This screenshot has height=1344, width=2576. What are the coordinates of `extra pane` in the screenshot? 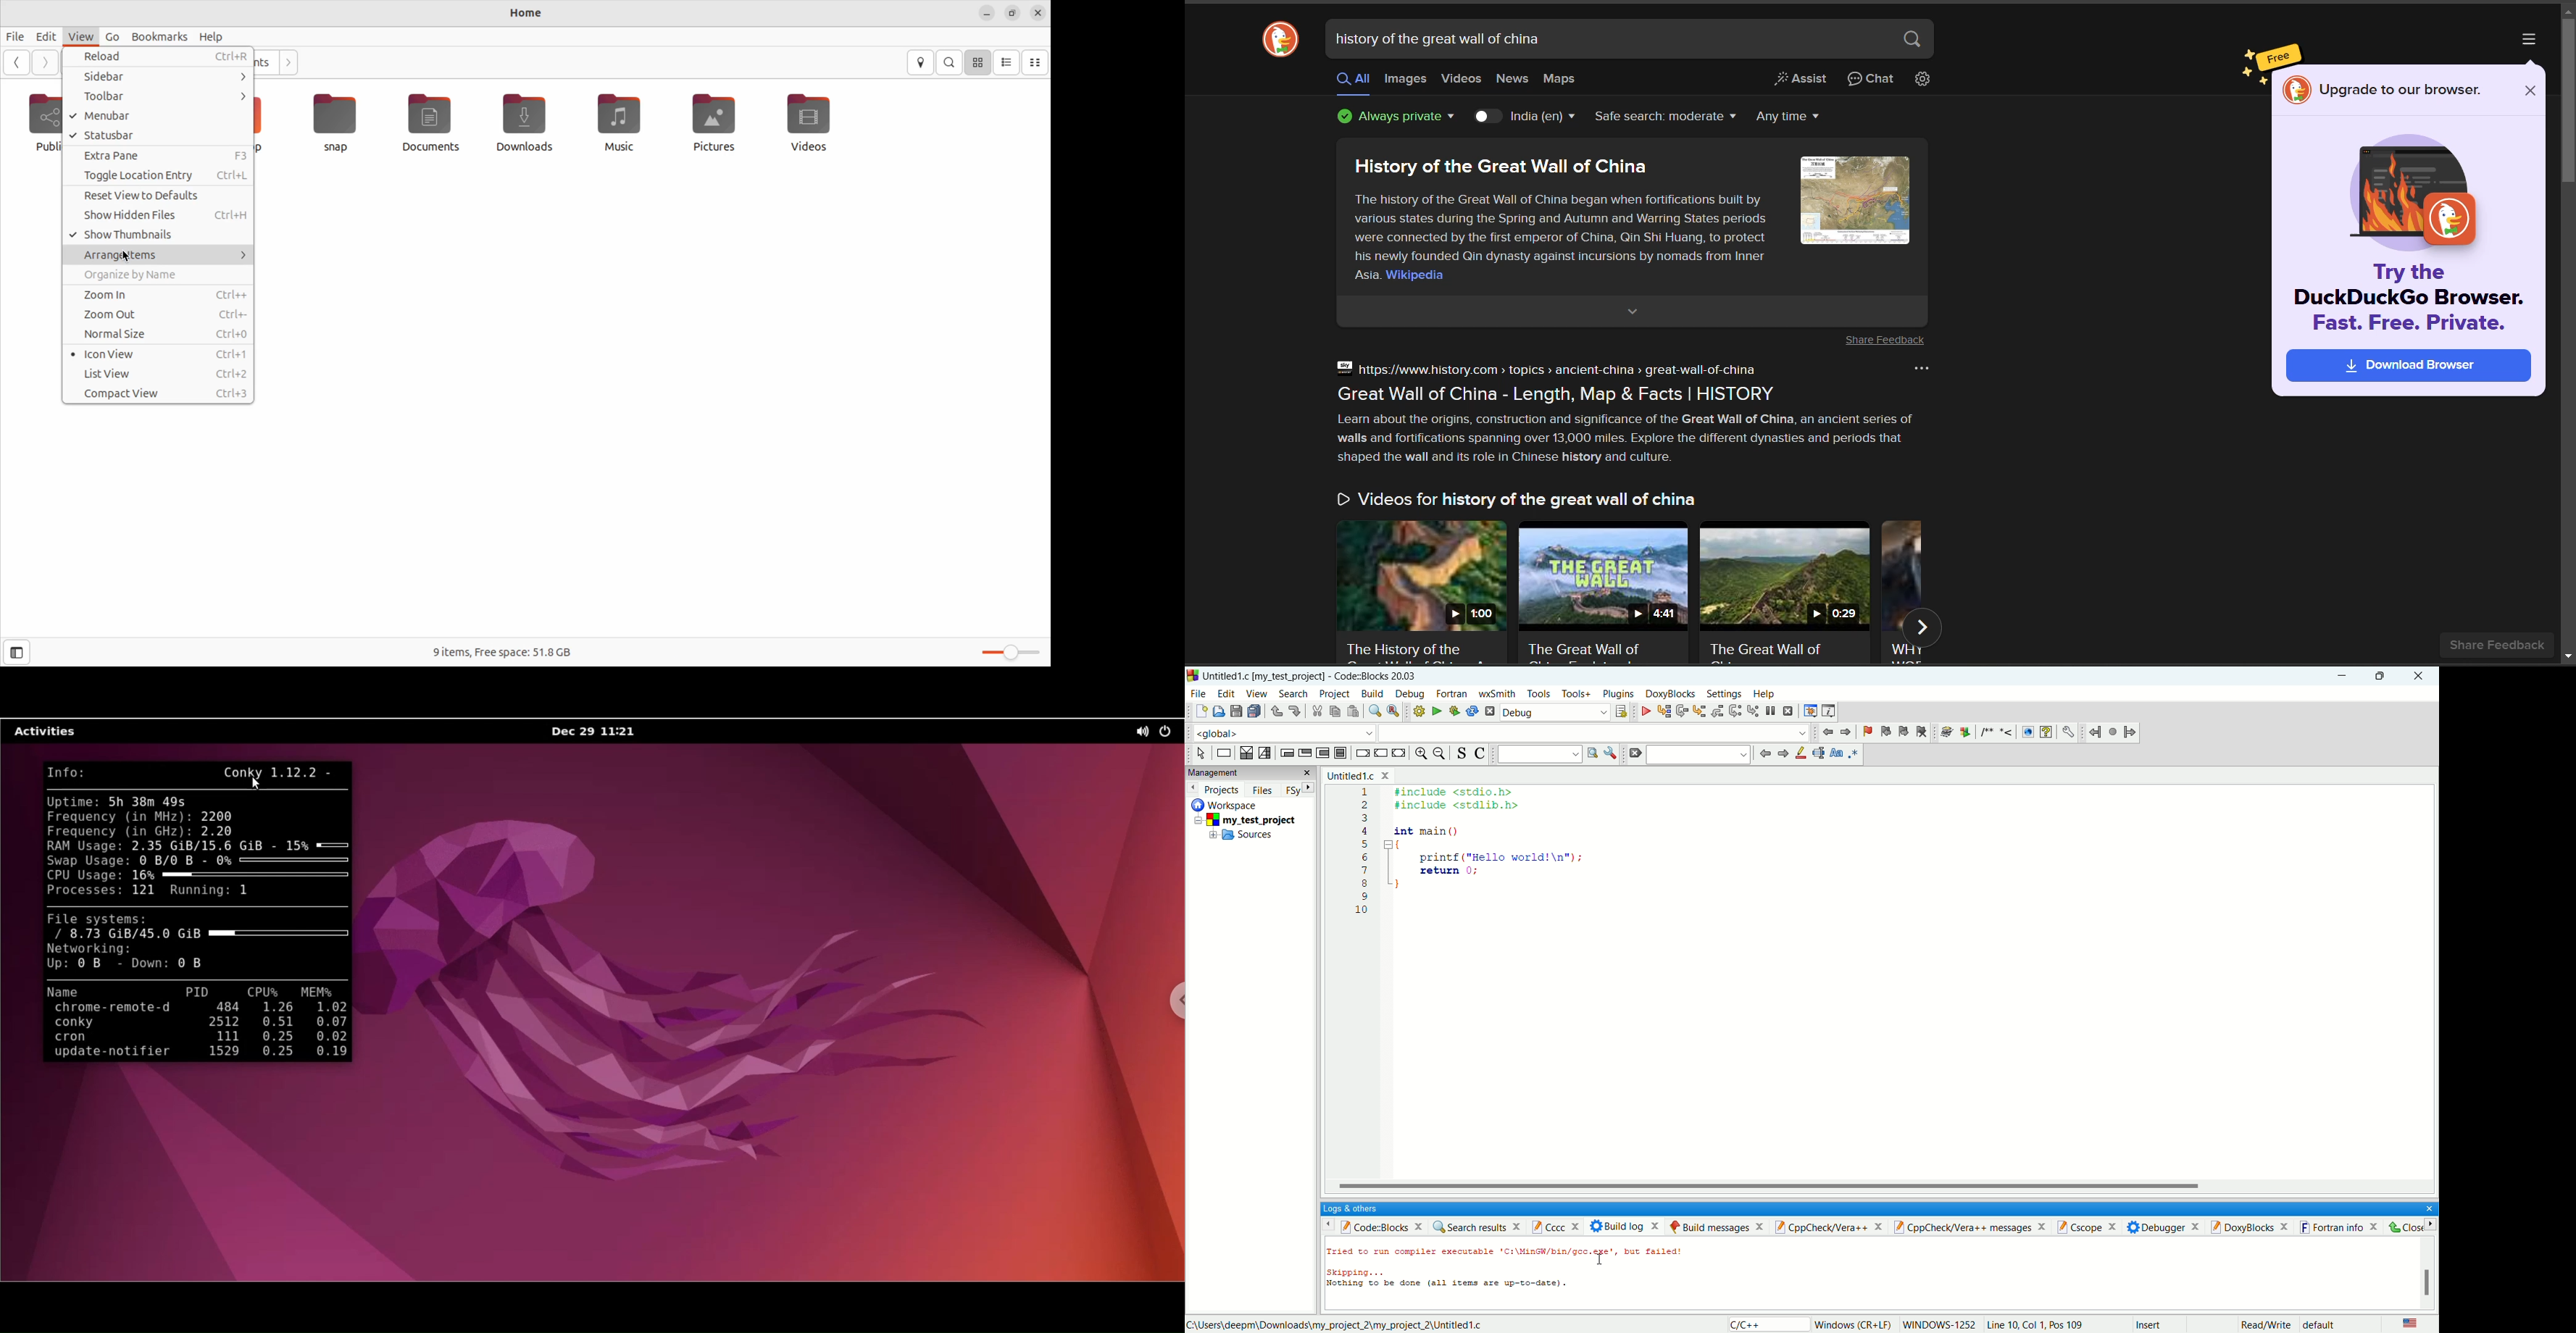 It's located at (159, 156).